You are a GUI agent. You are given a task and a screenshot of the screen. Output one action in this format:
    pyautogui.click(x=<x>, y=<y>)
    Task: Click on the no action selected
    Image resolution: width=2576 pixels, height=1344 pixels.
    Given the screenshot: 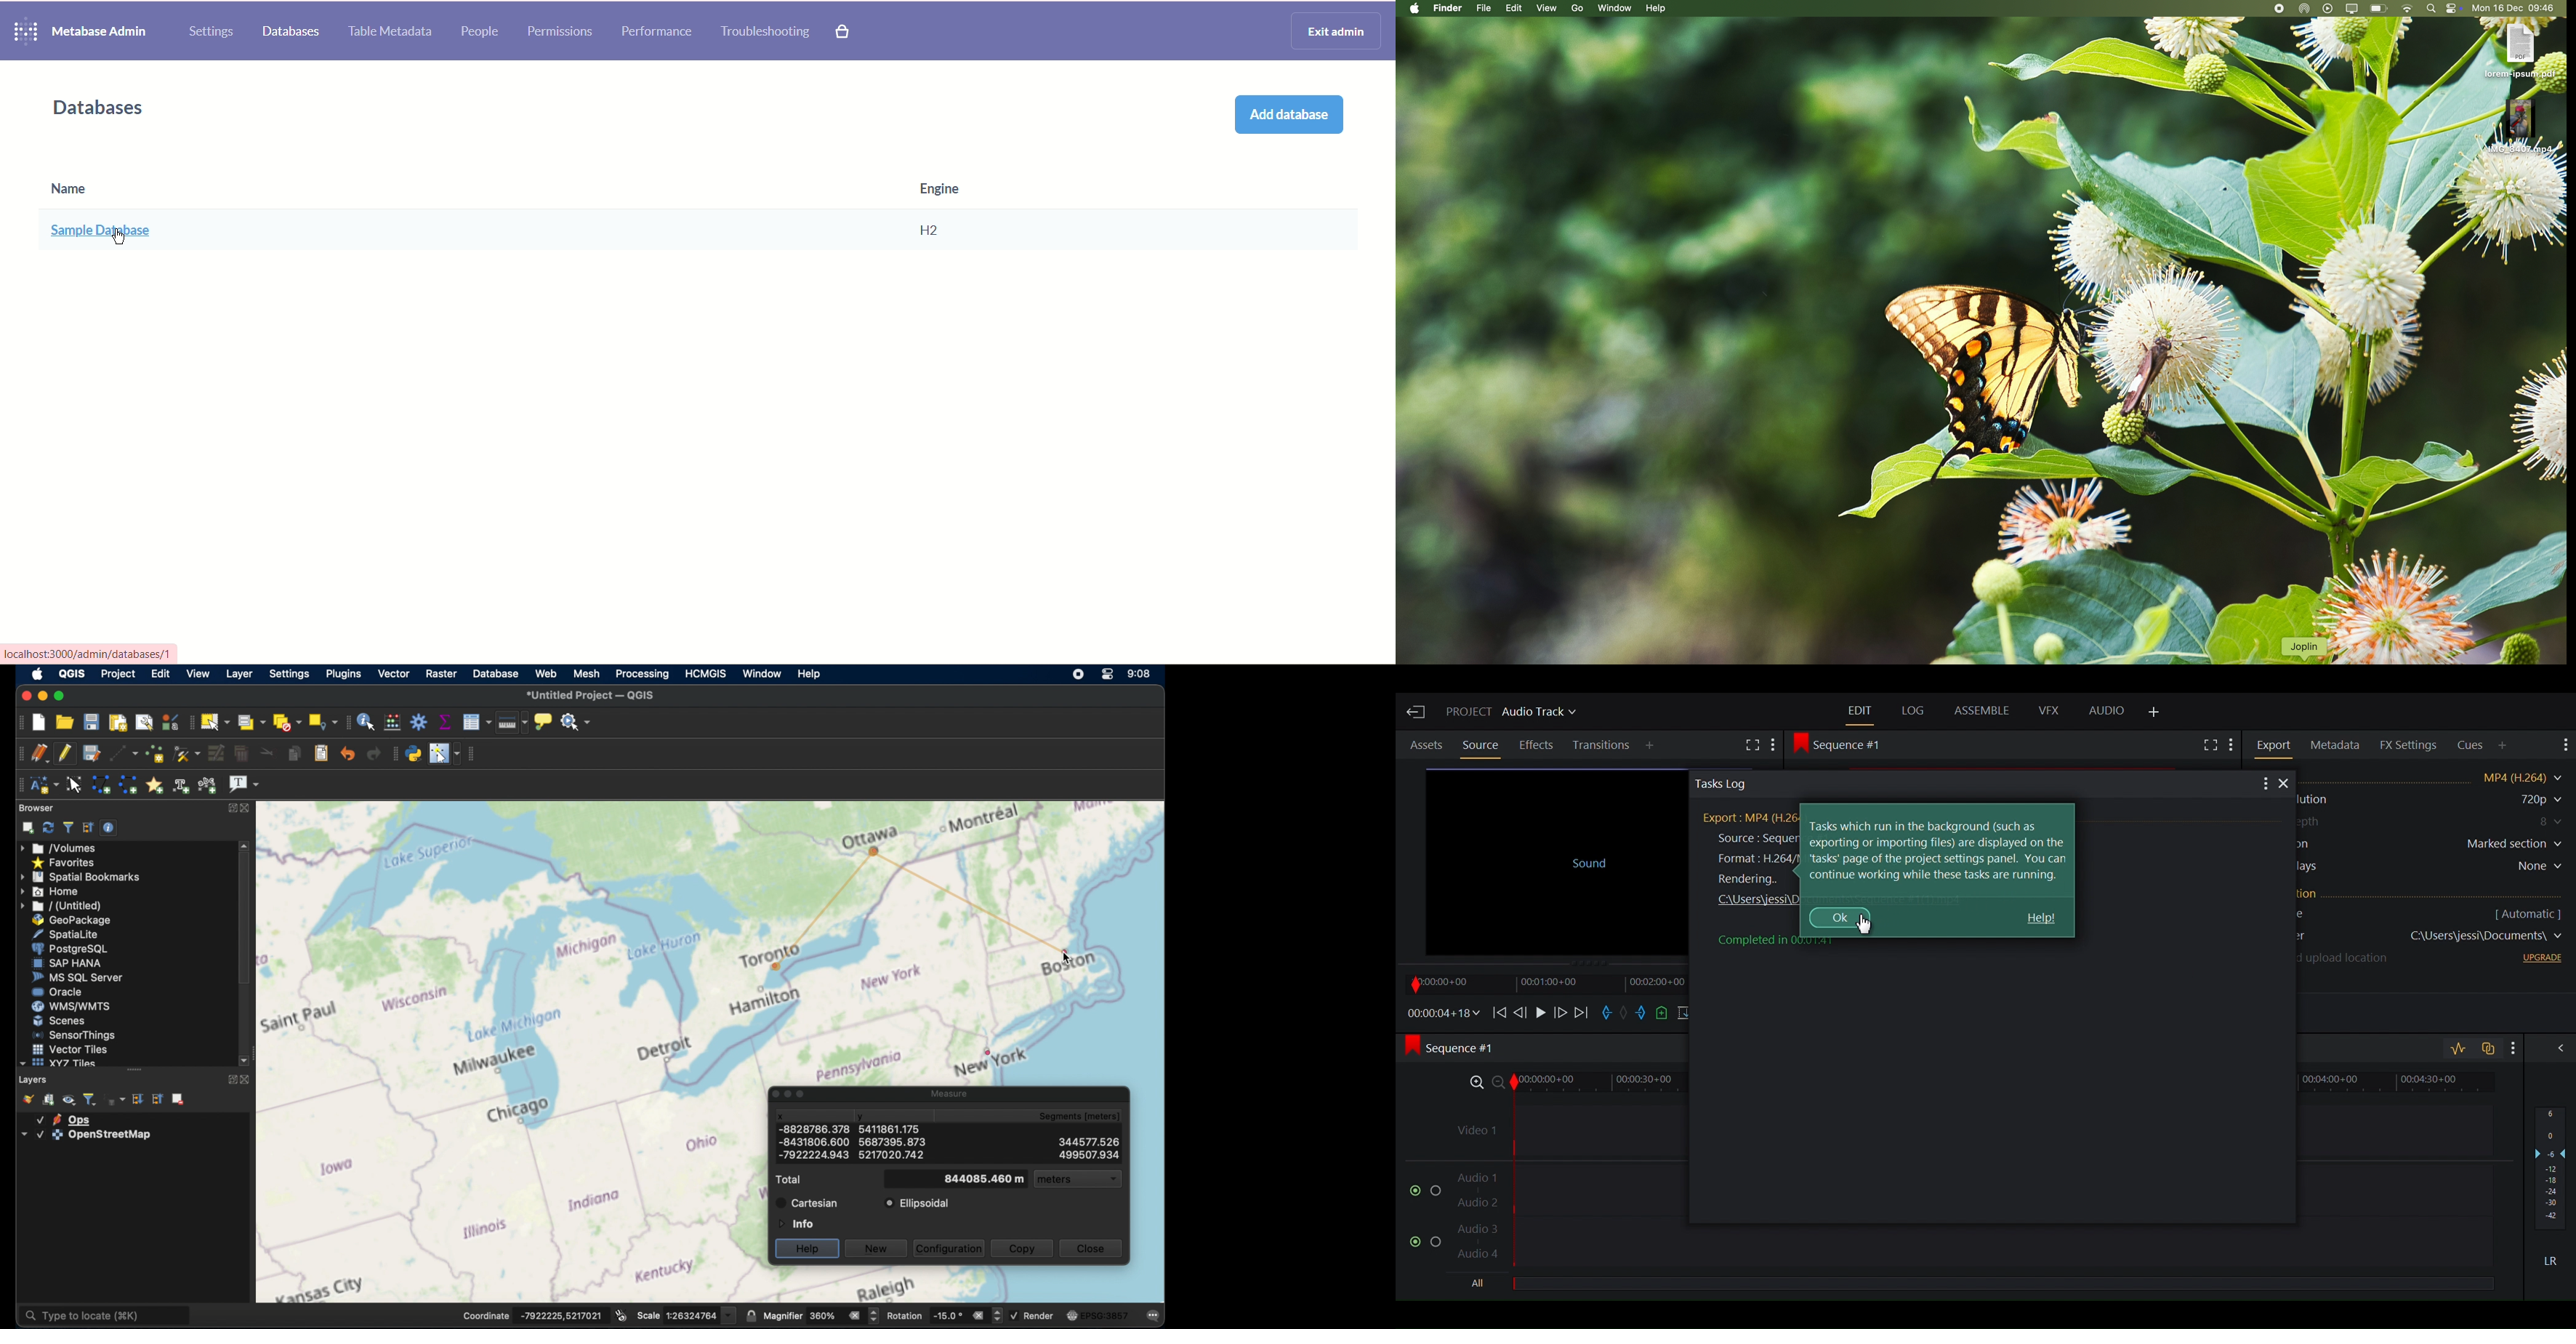 What is the action you would take?
    pyautogui.click(x=576, y=720)
    